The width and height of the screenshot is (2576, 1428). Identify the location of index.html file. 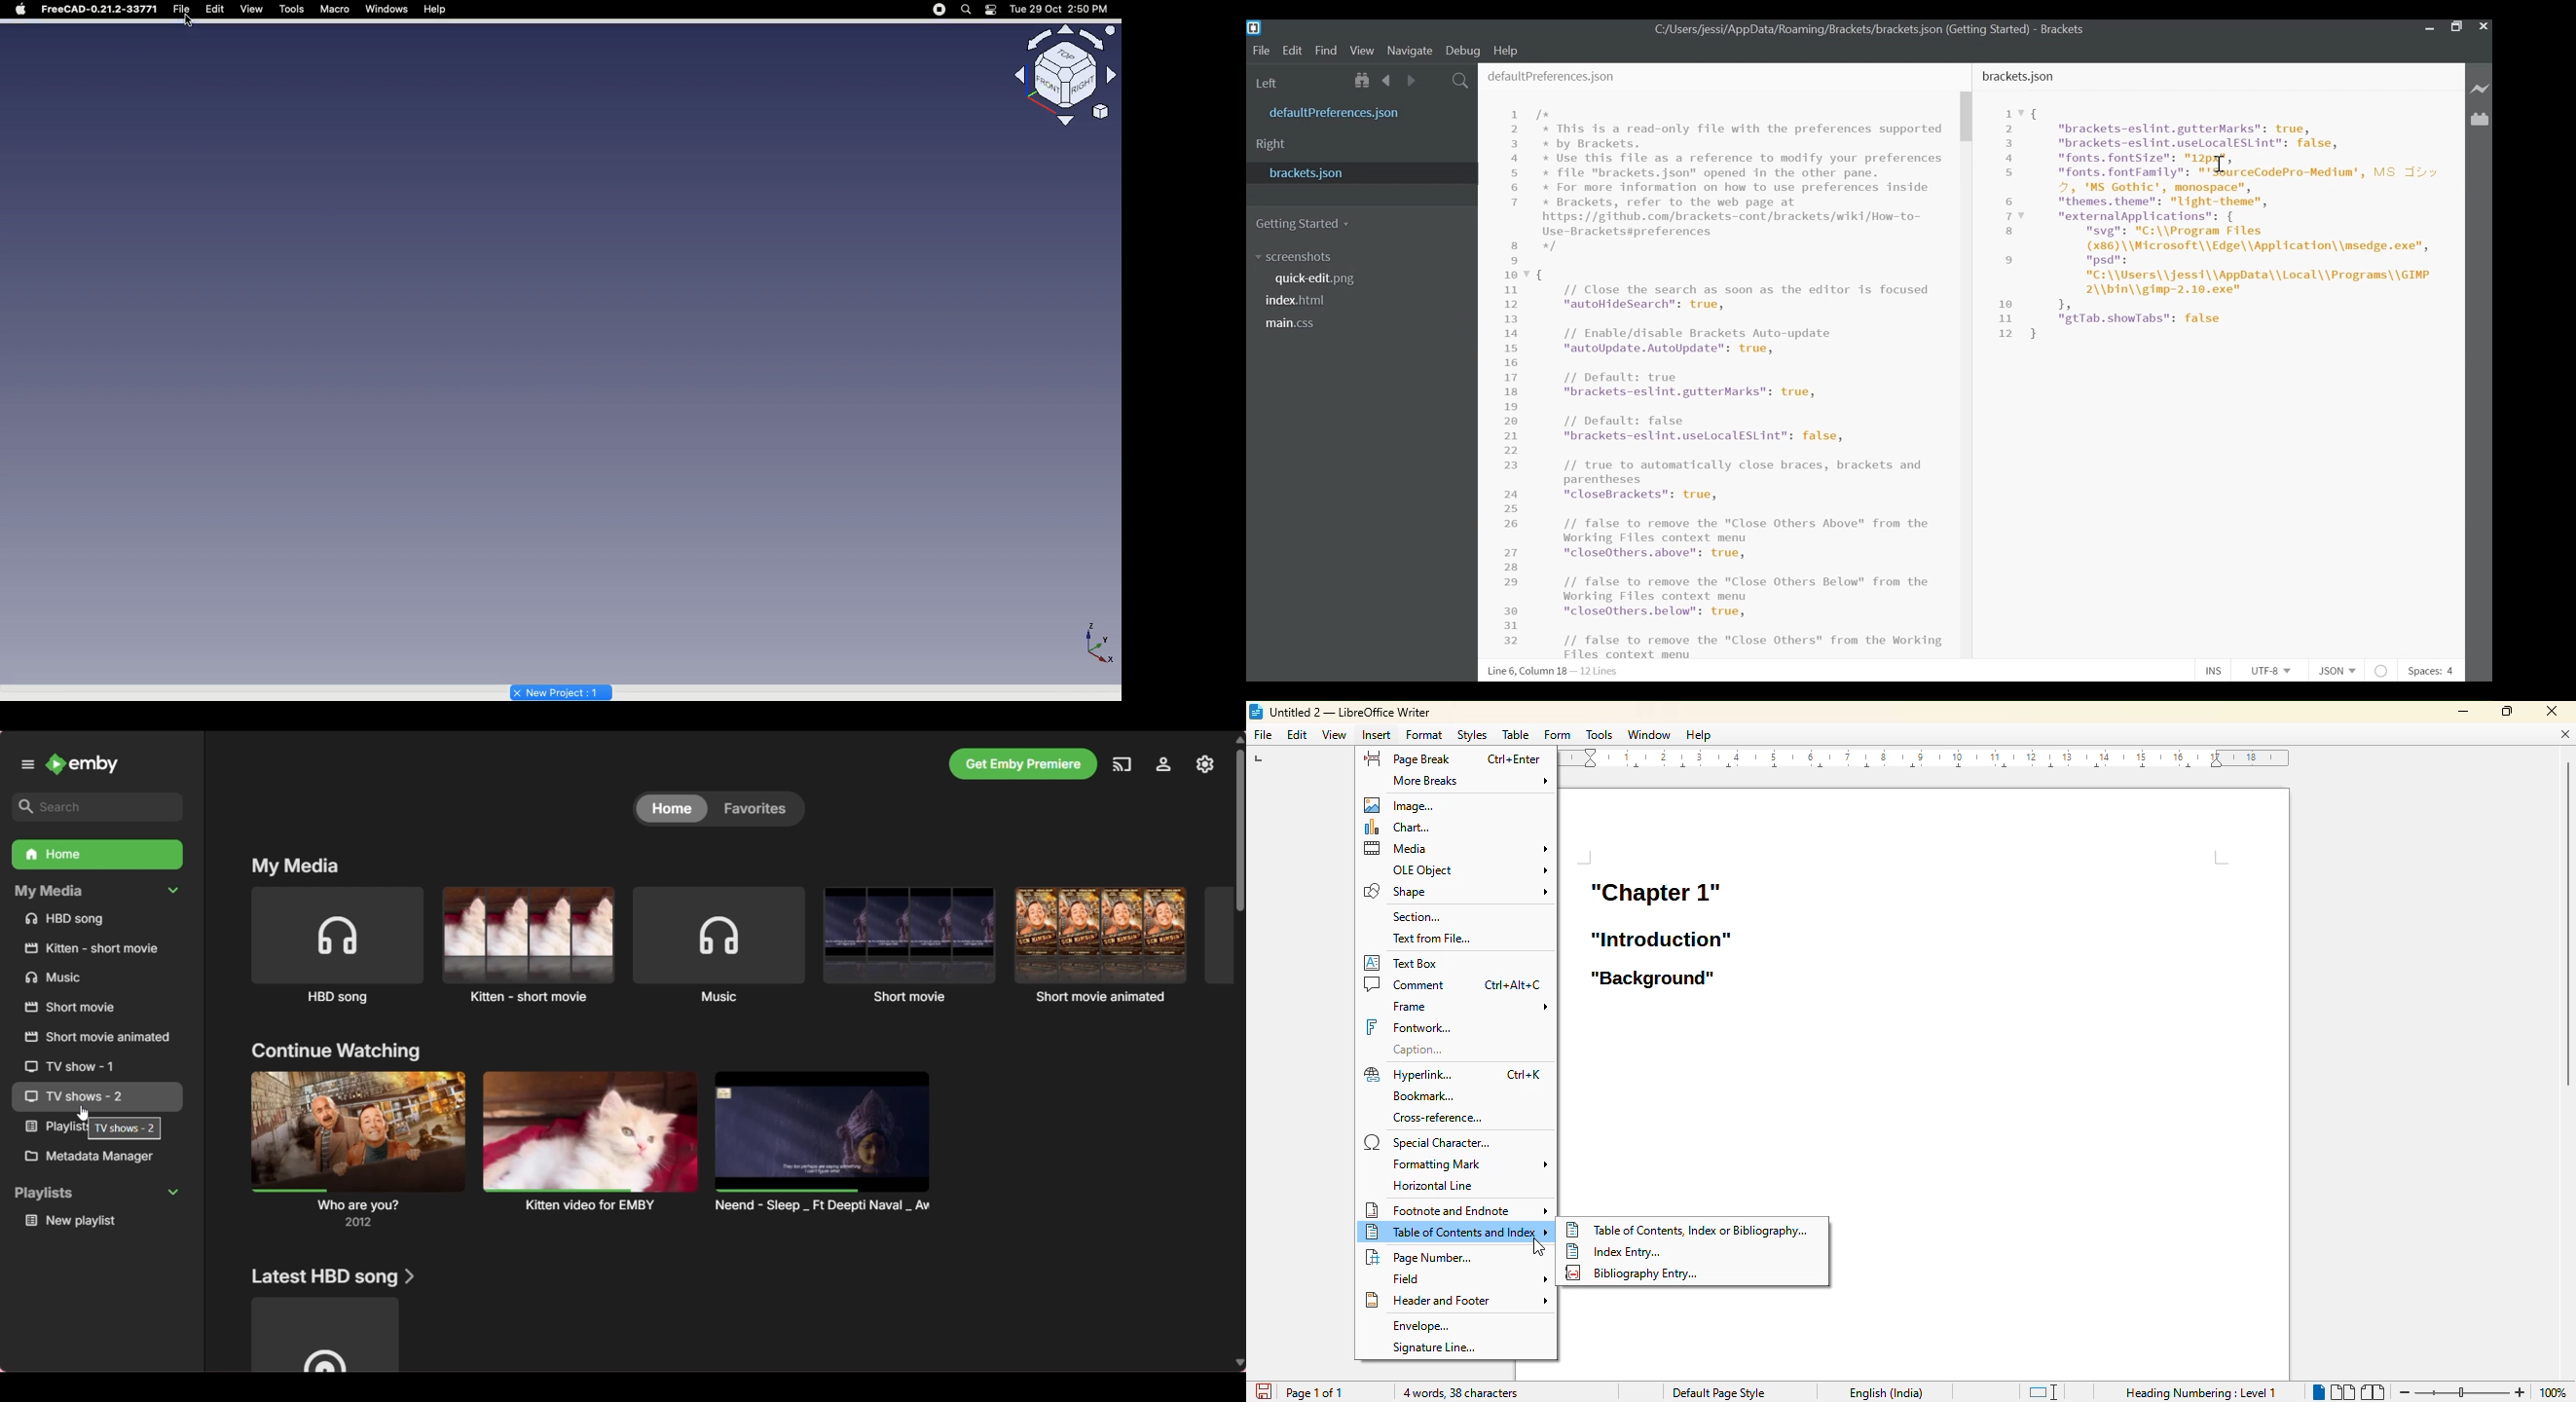
(1301, 302).